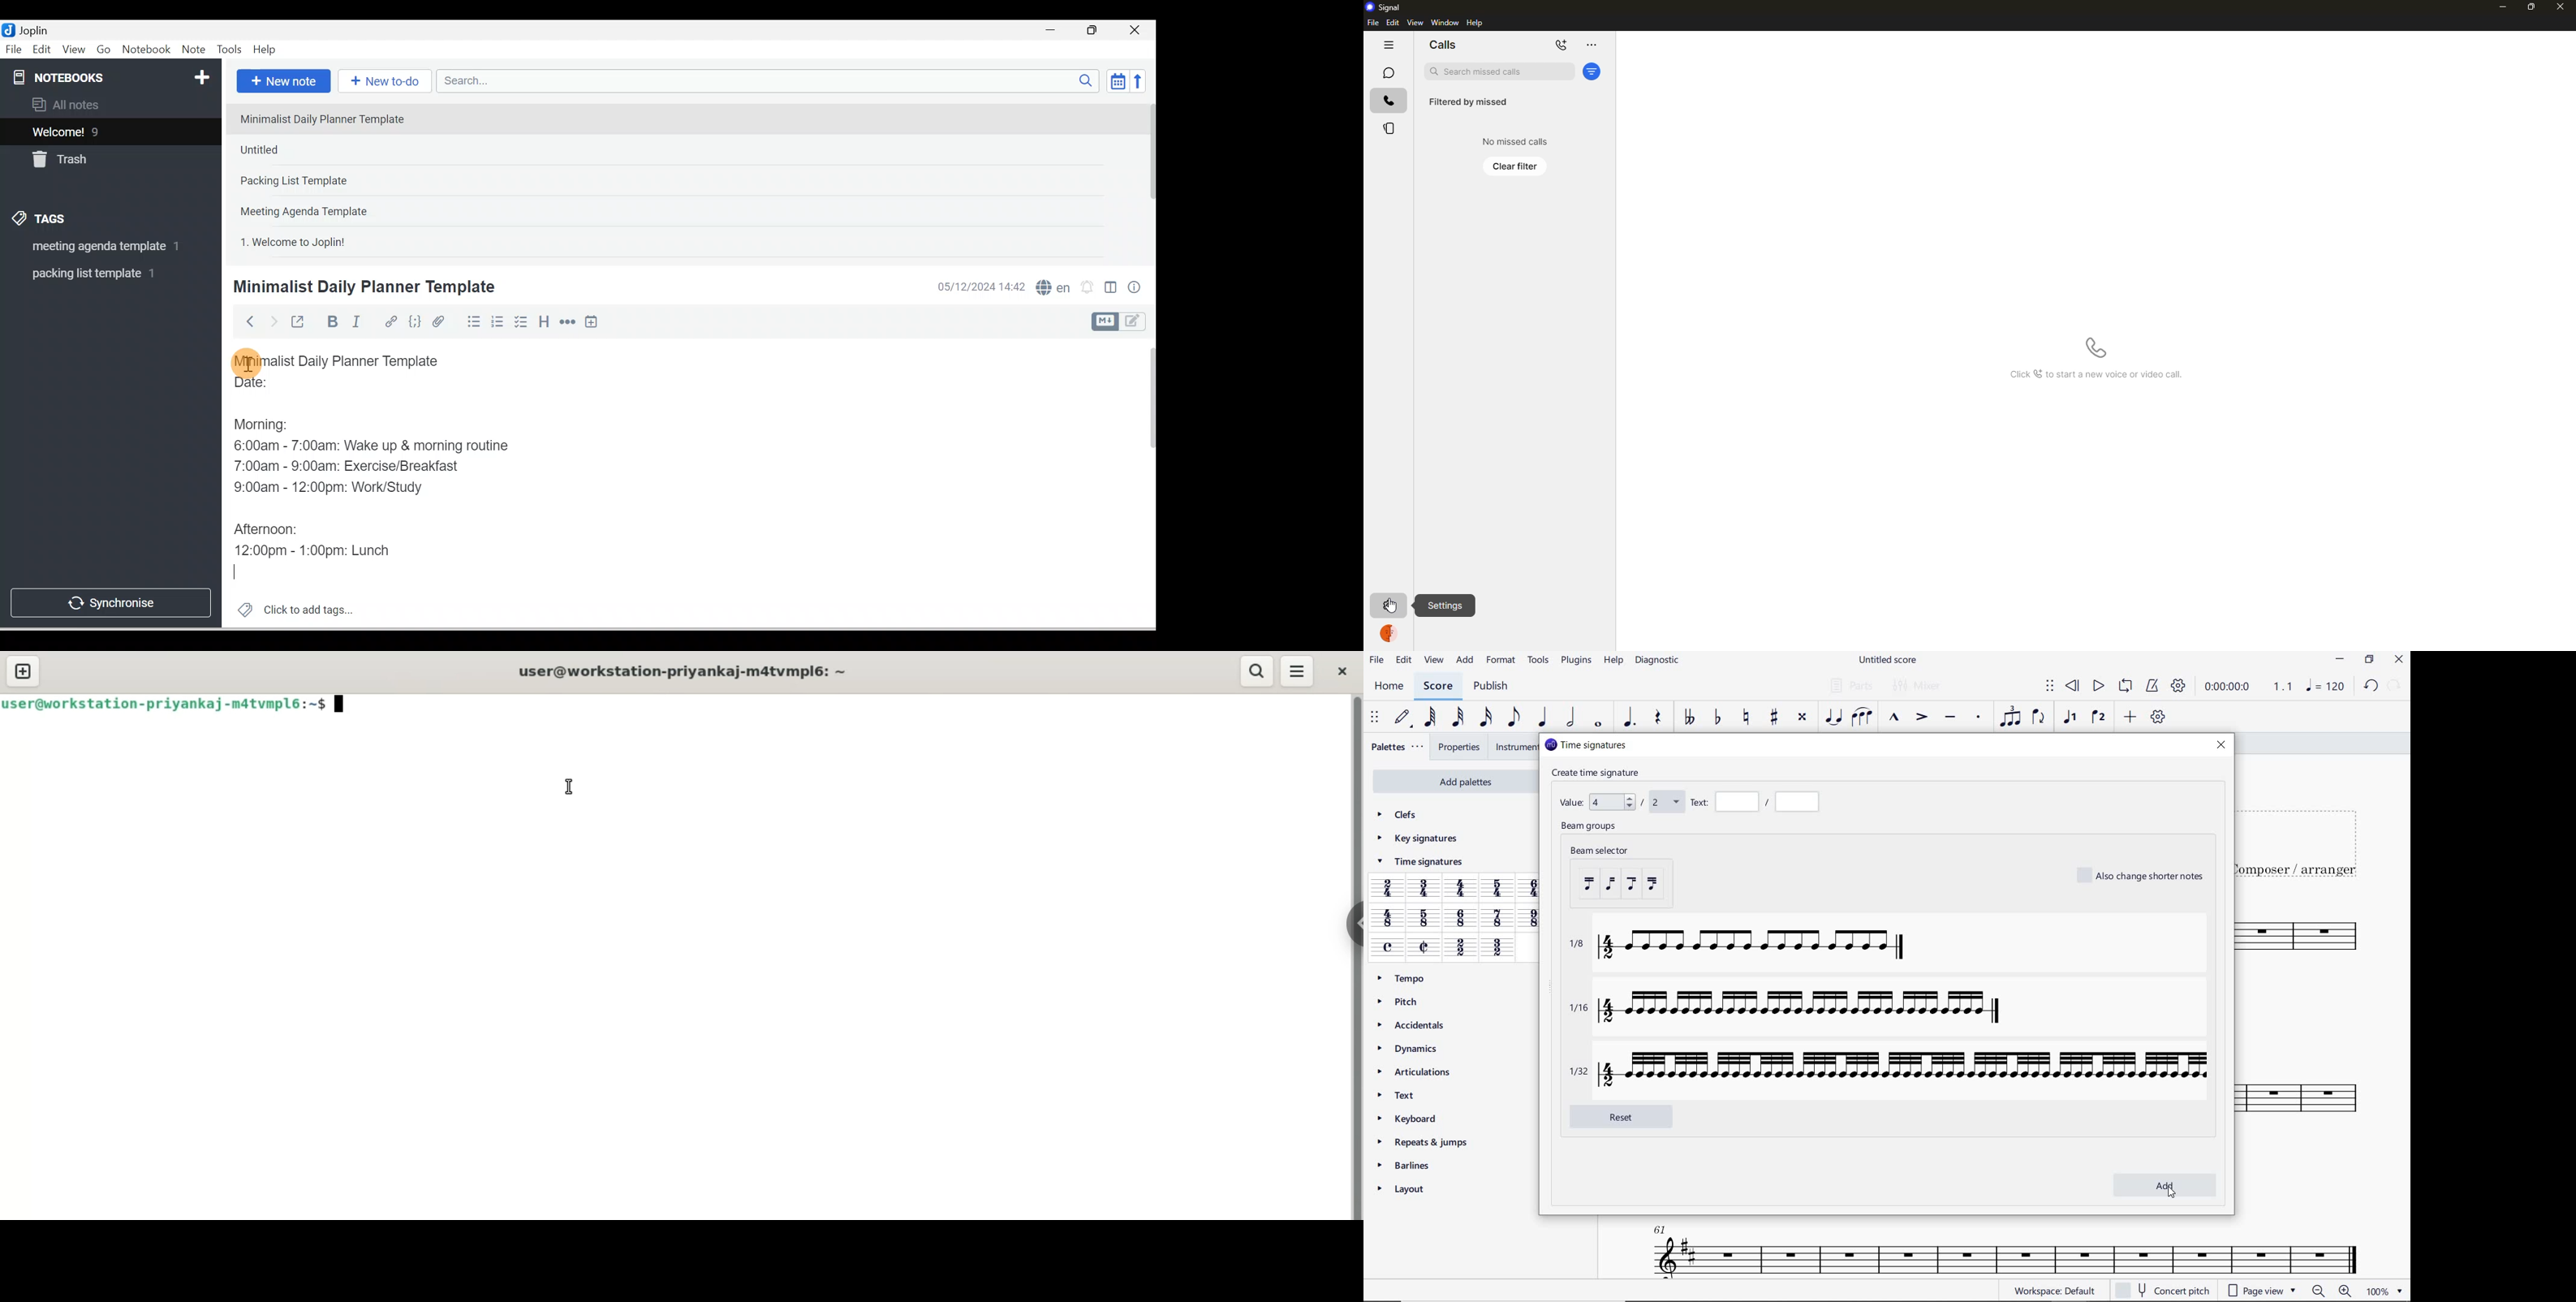 The height and width of the screenshot is (1316, 2576). What do you see at coordinates (2503, 8) in the screenshot?
I see `minimize` at bounding box center [2503, 8].